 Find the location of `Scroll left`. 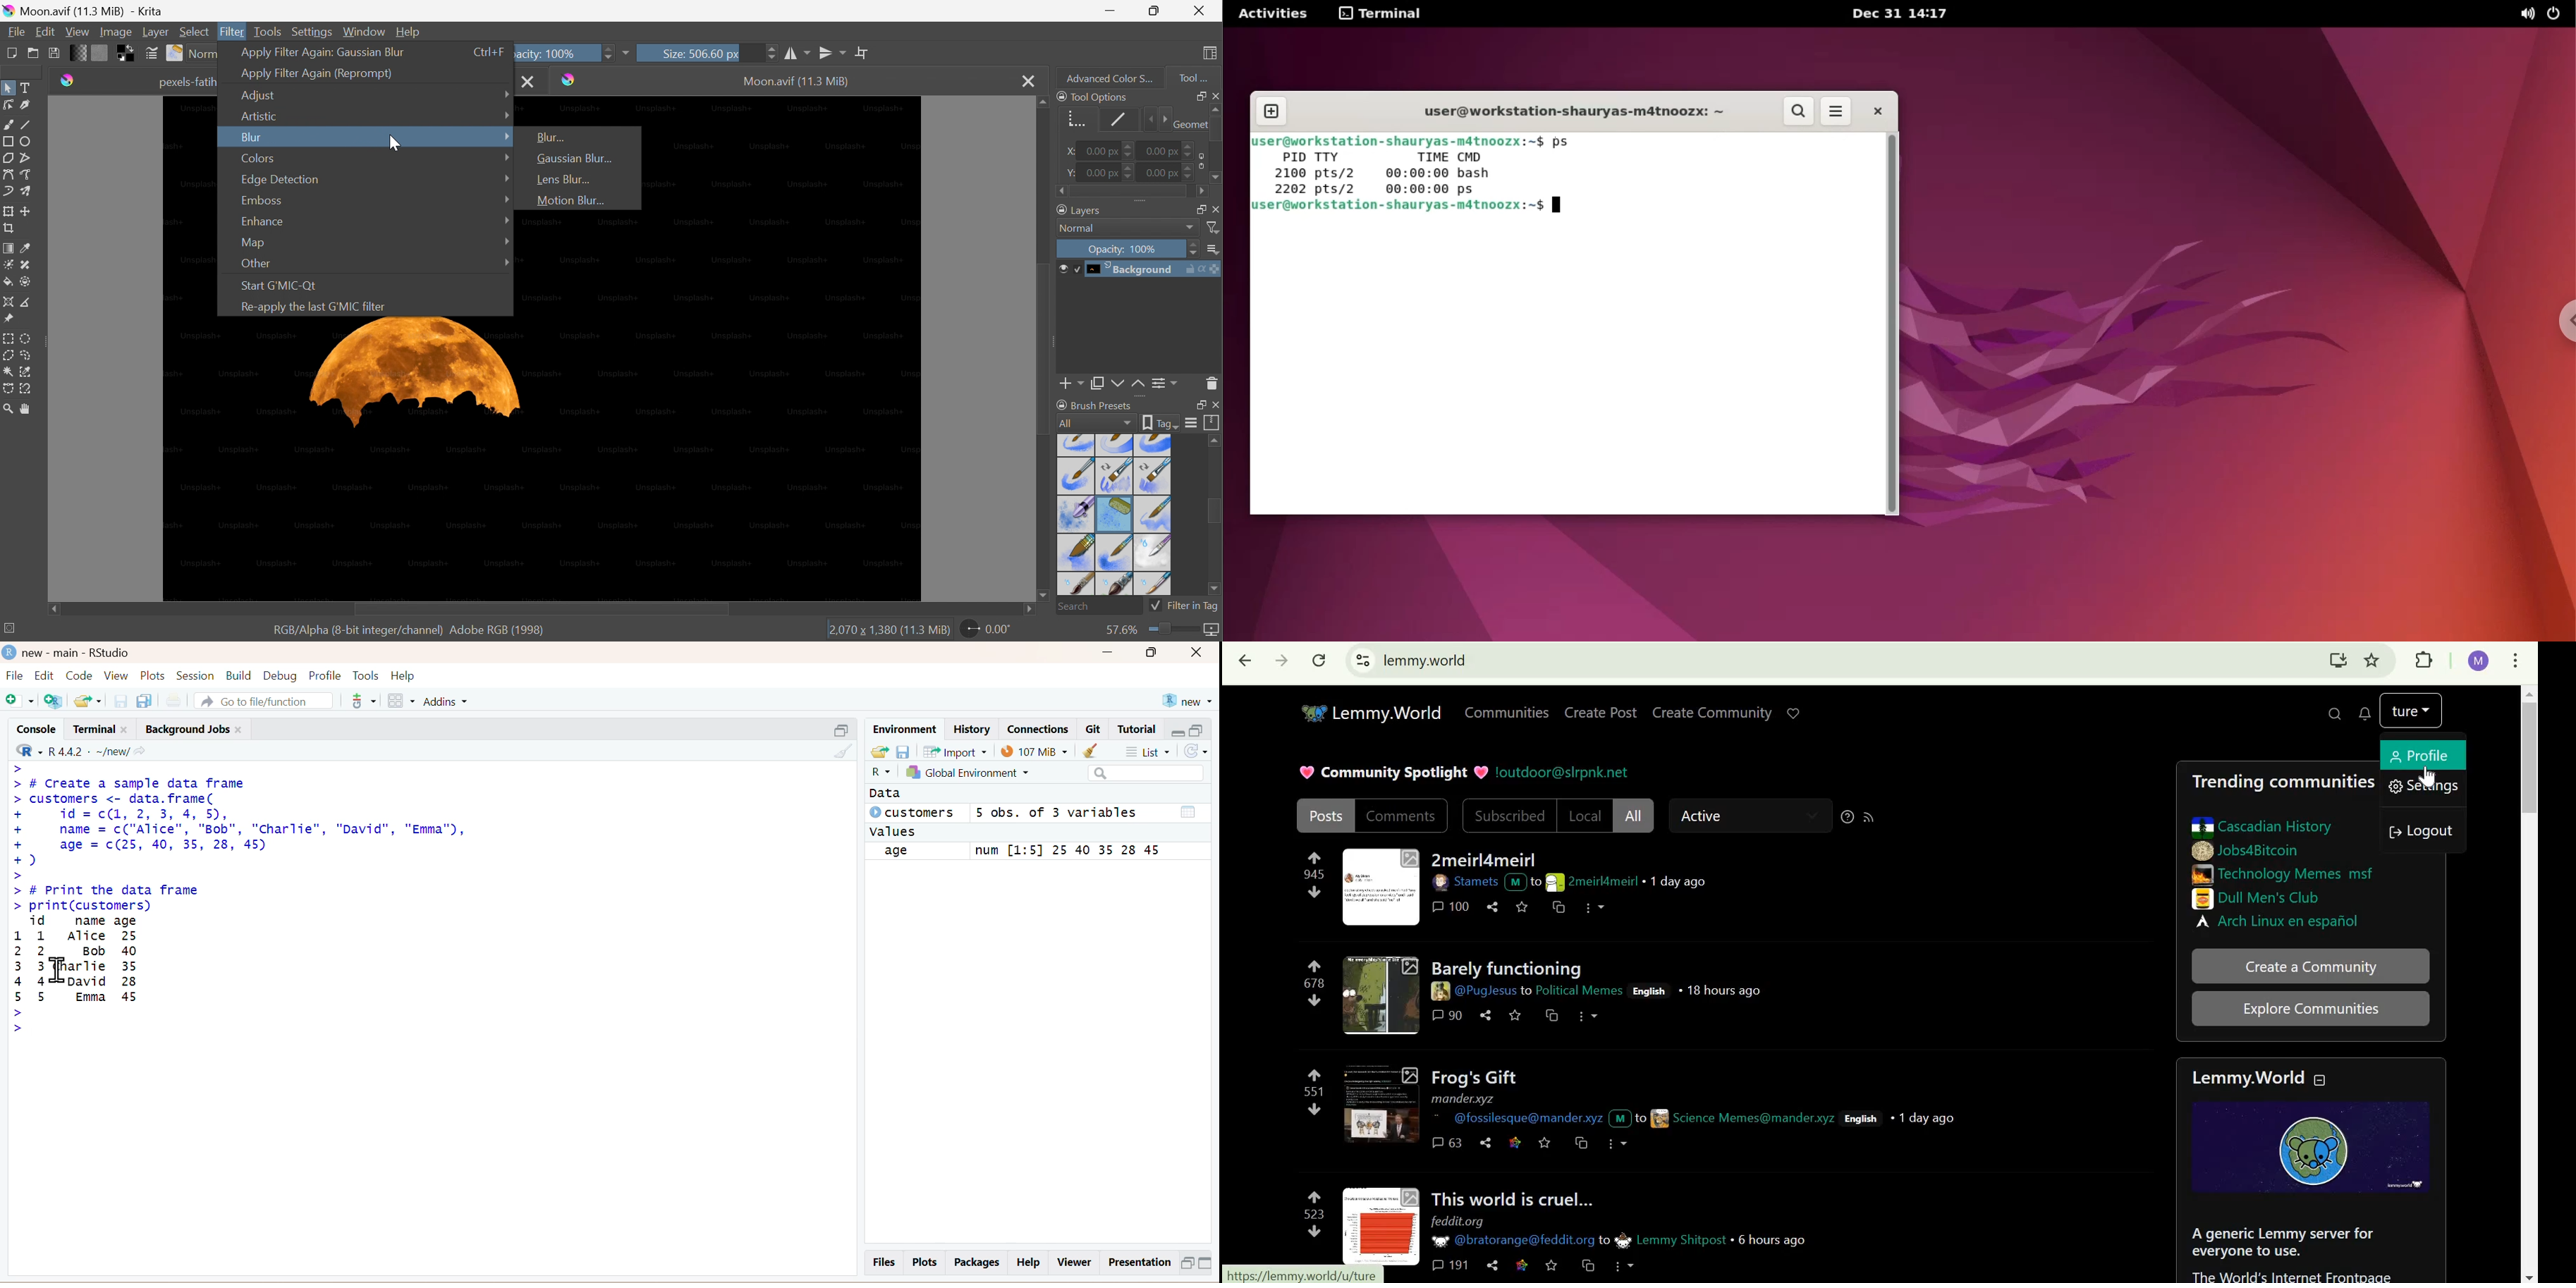

Scroll left is located at coordinates (53, 606).